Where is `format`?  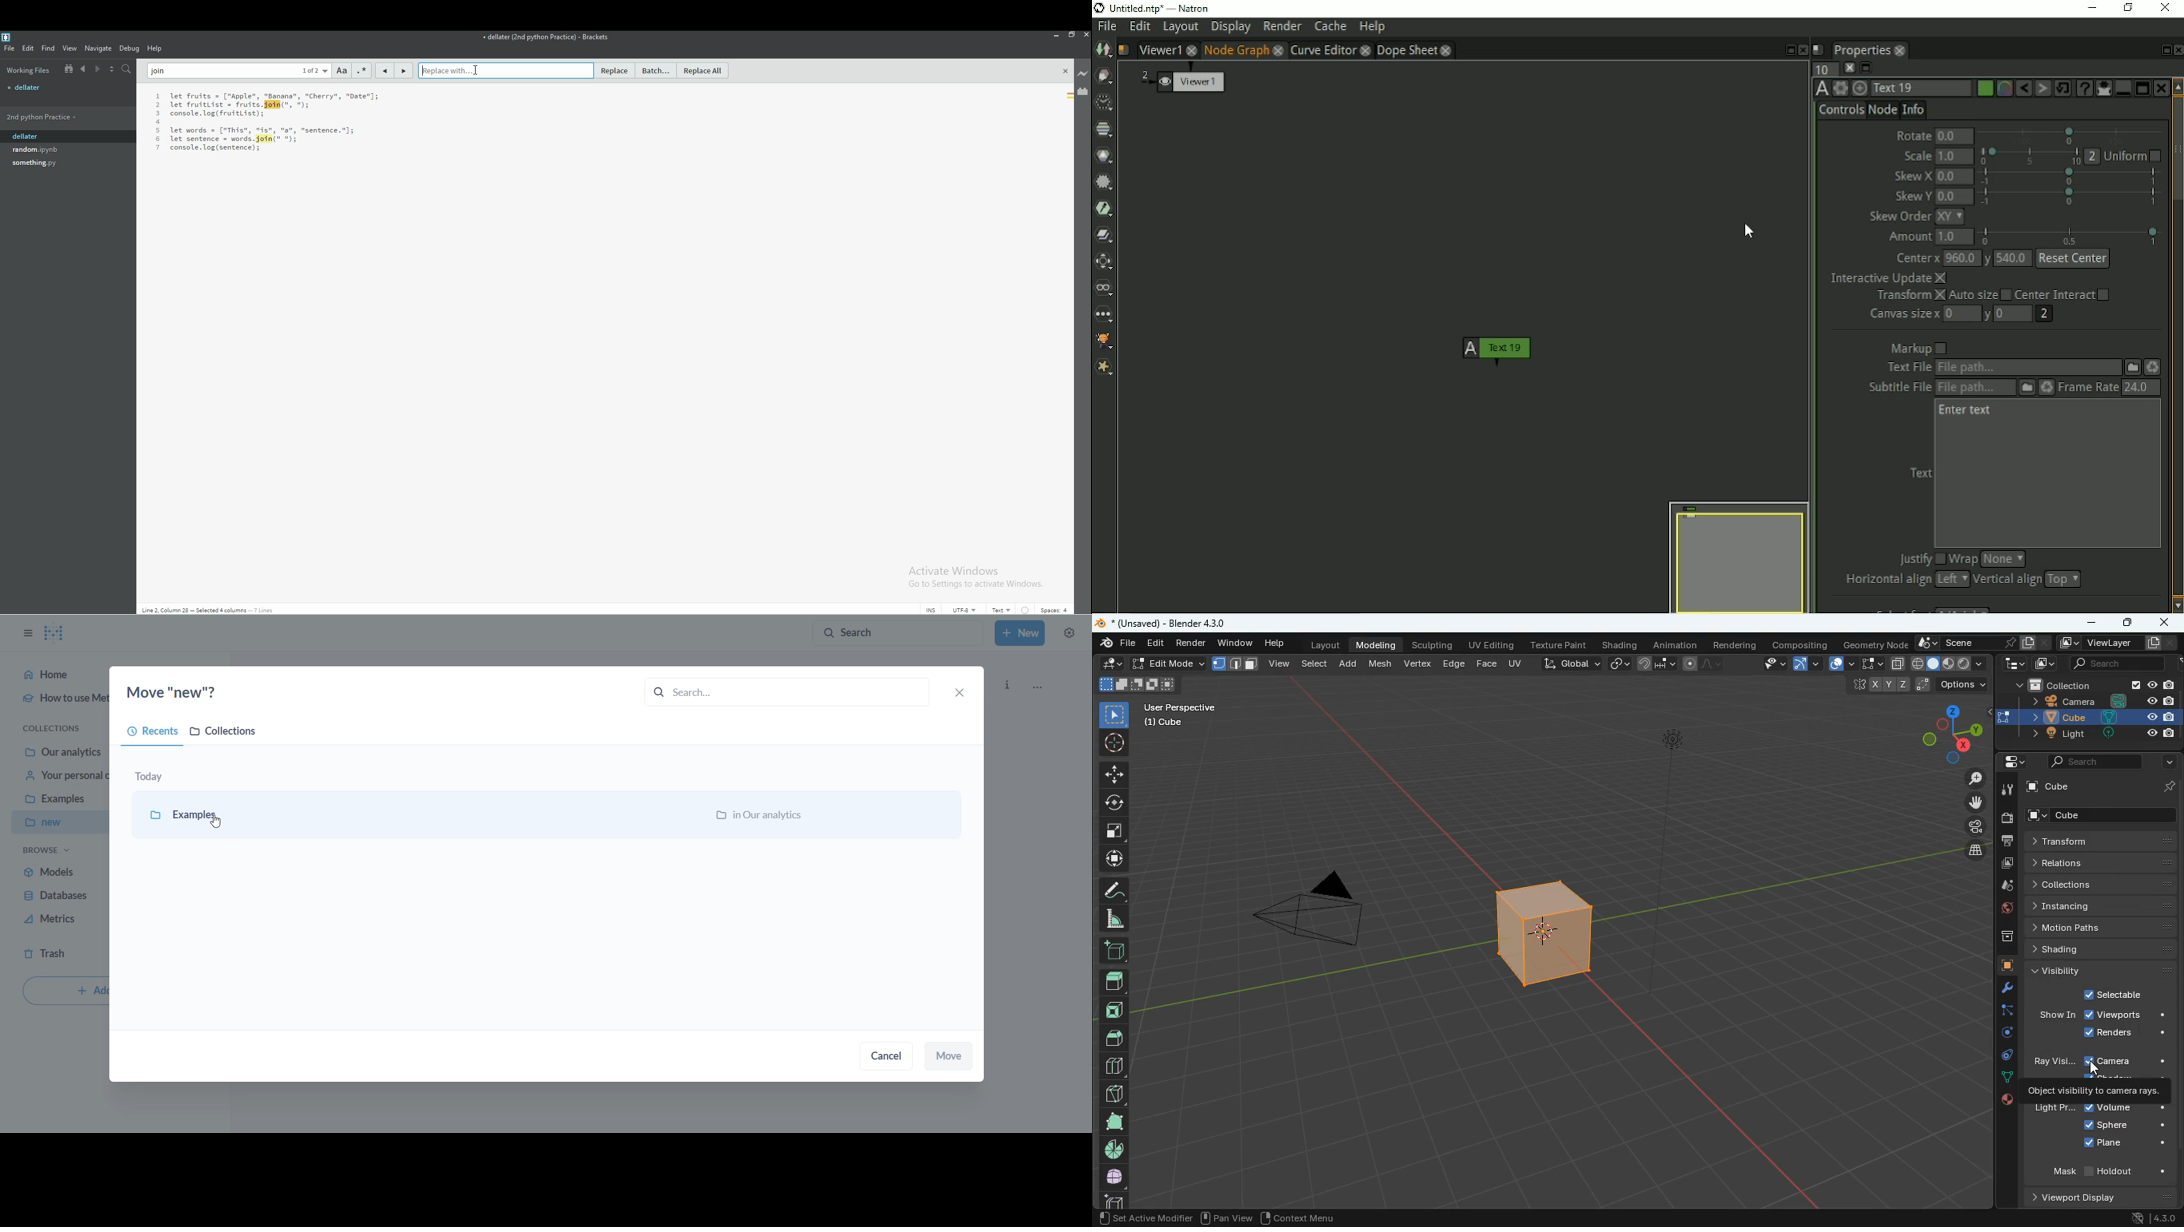
format is located at coordinates (1239, 666).